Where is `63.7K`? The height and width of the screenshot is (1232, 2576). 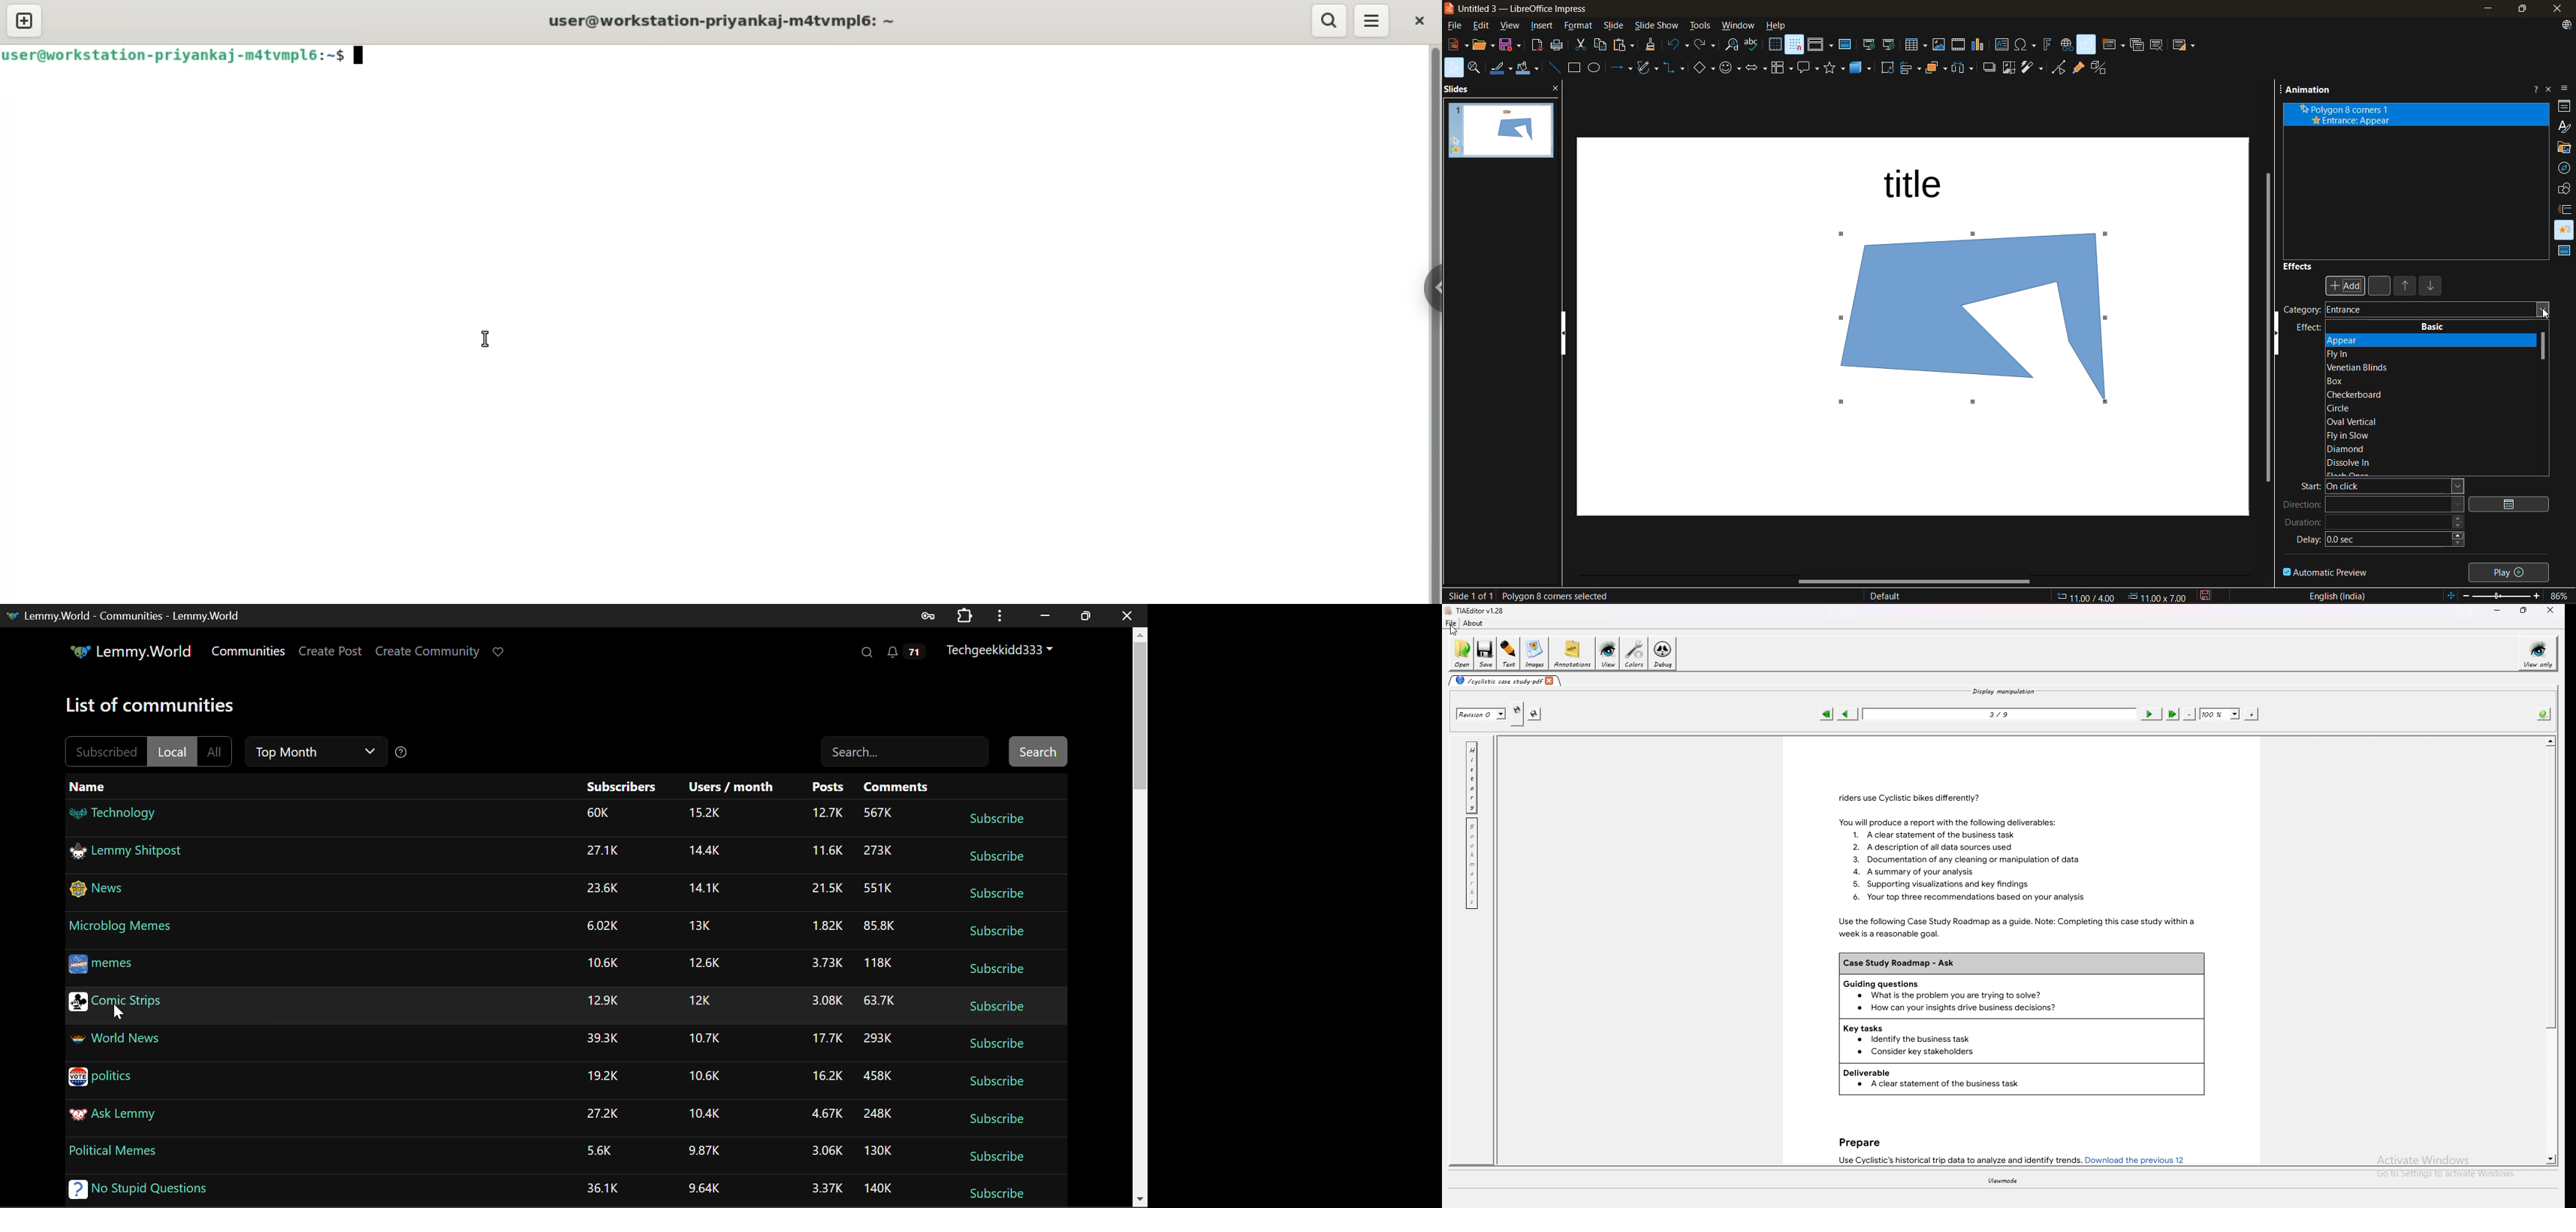 63.7K is located at coordinates (879, 1000).